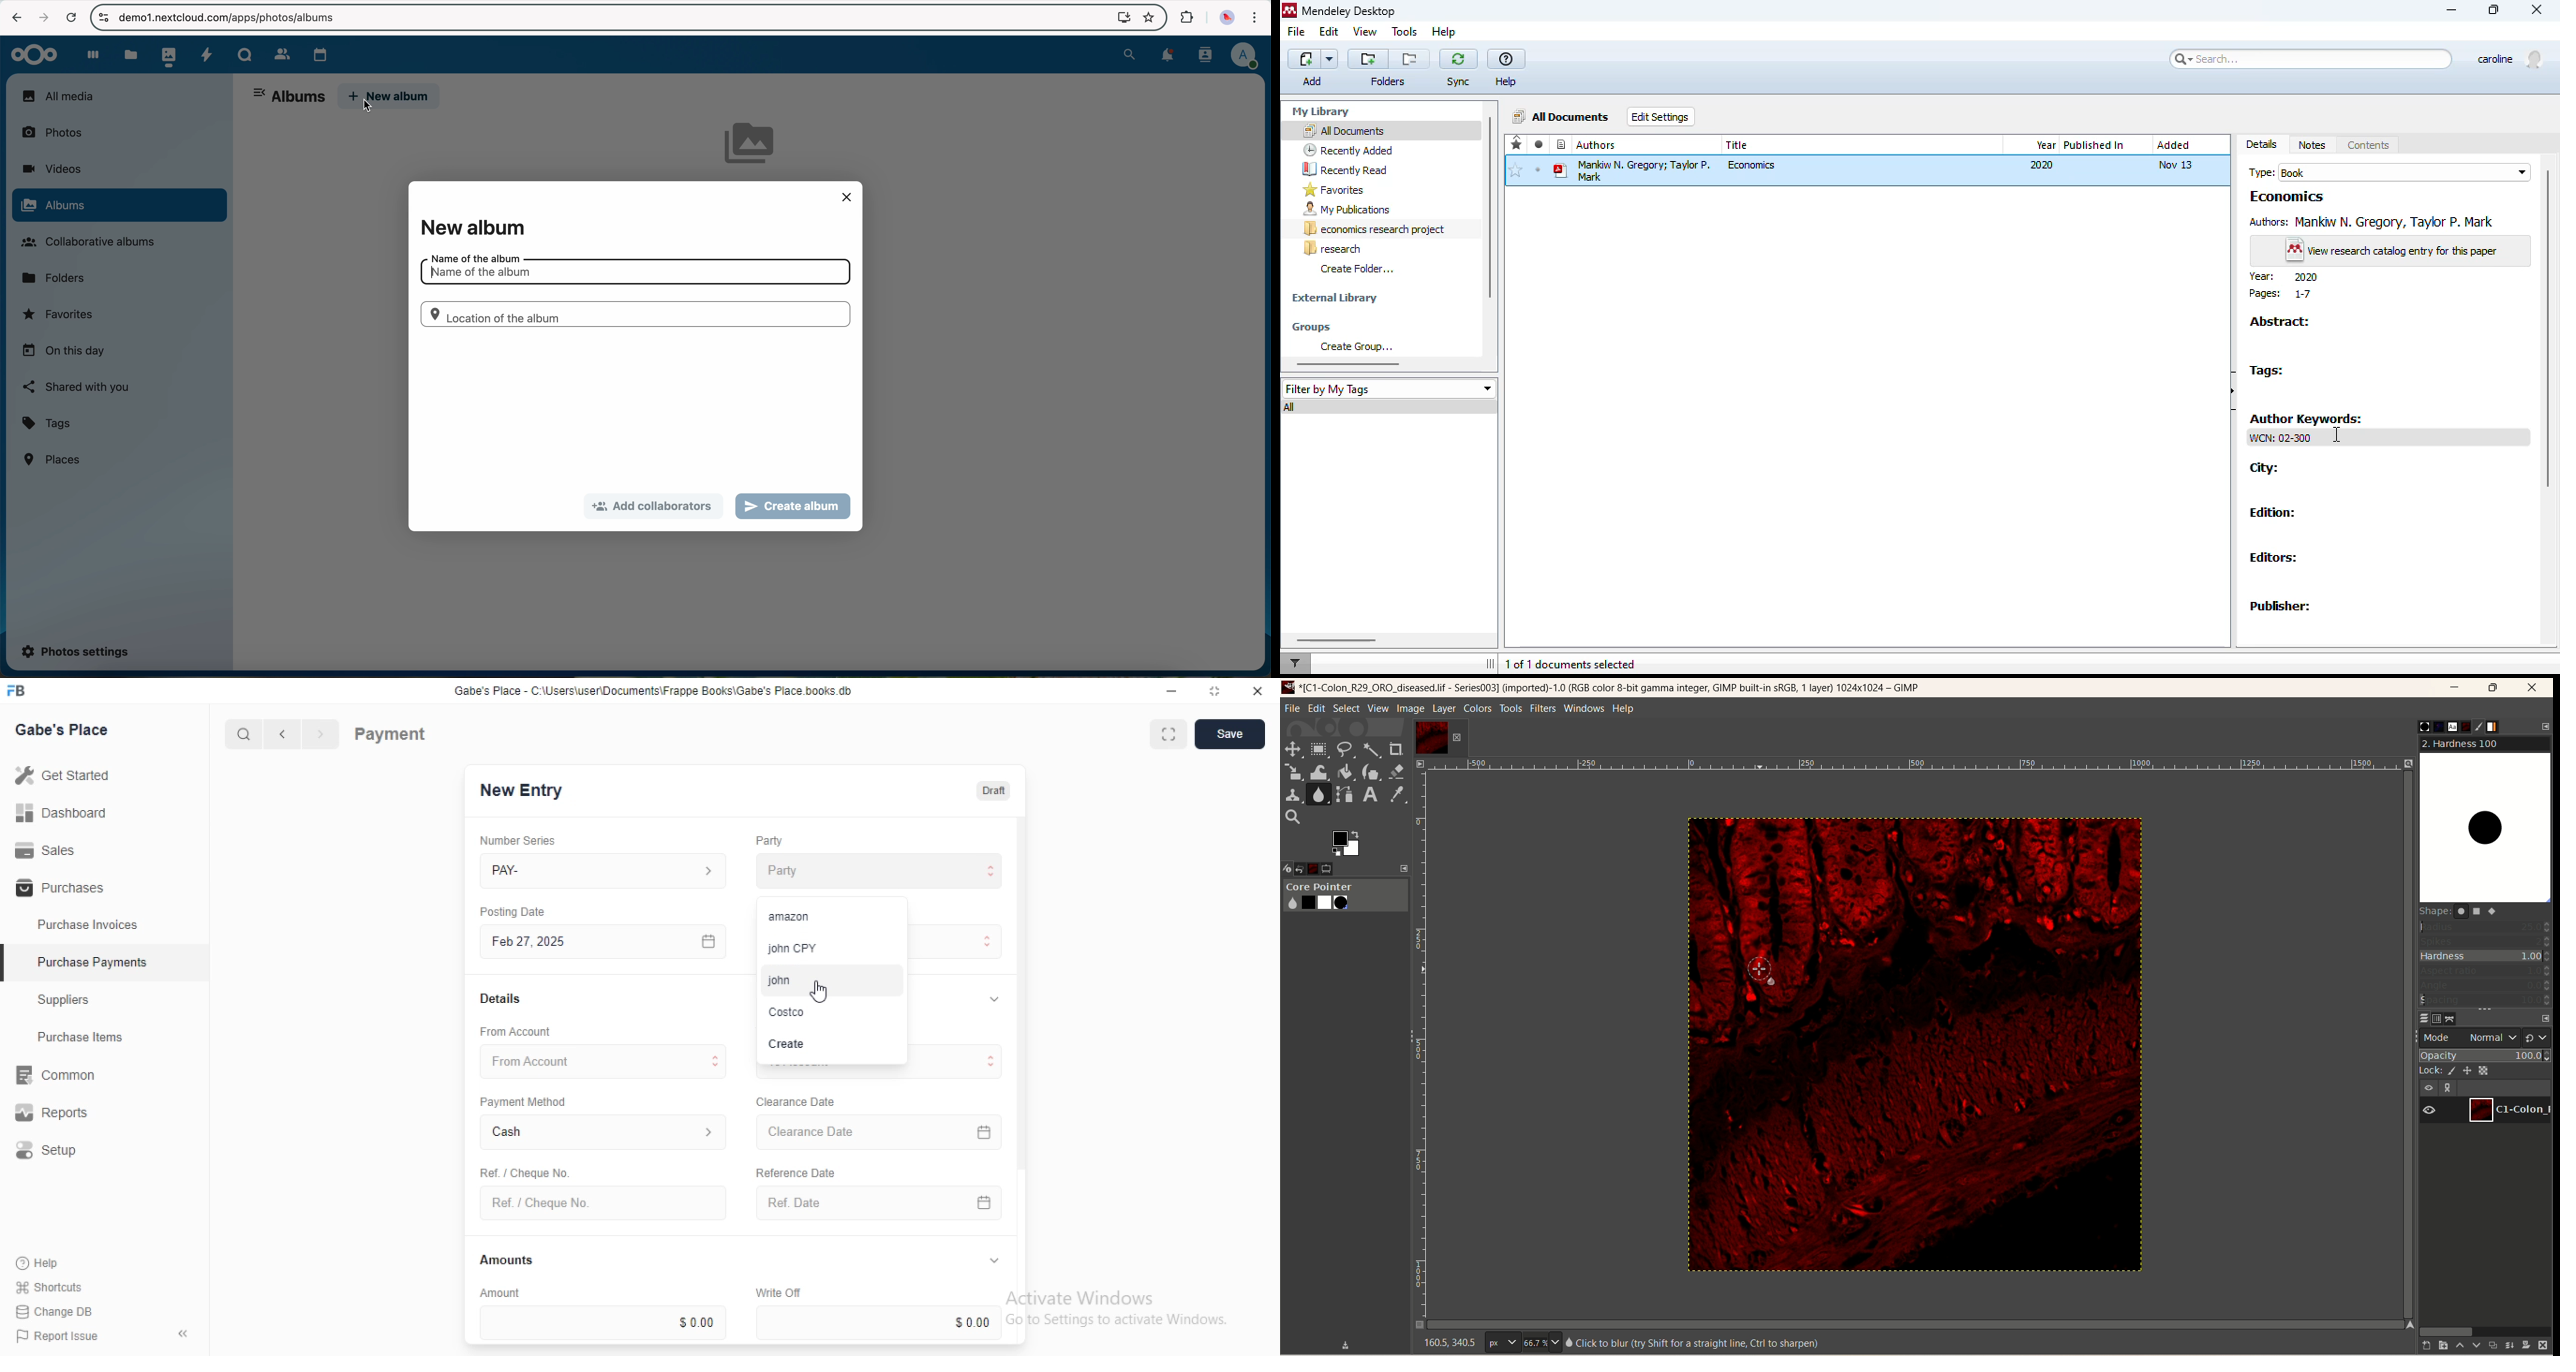  Describe the element at coordinates (47, 1288) in the screenshot. I see `Shortcuts` at that location.